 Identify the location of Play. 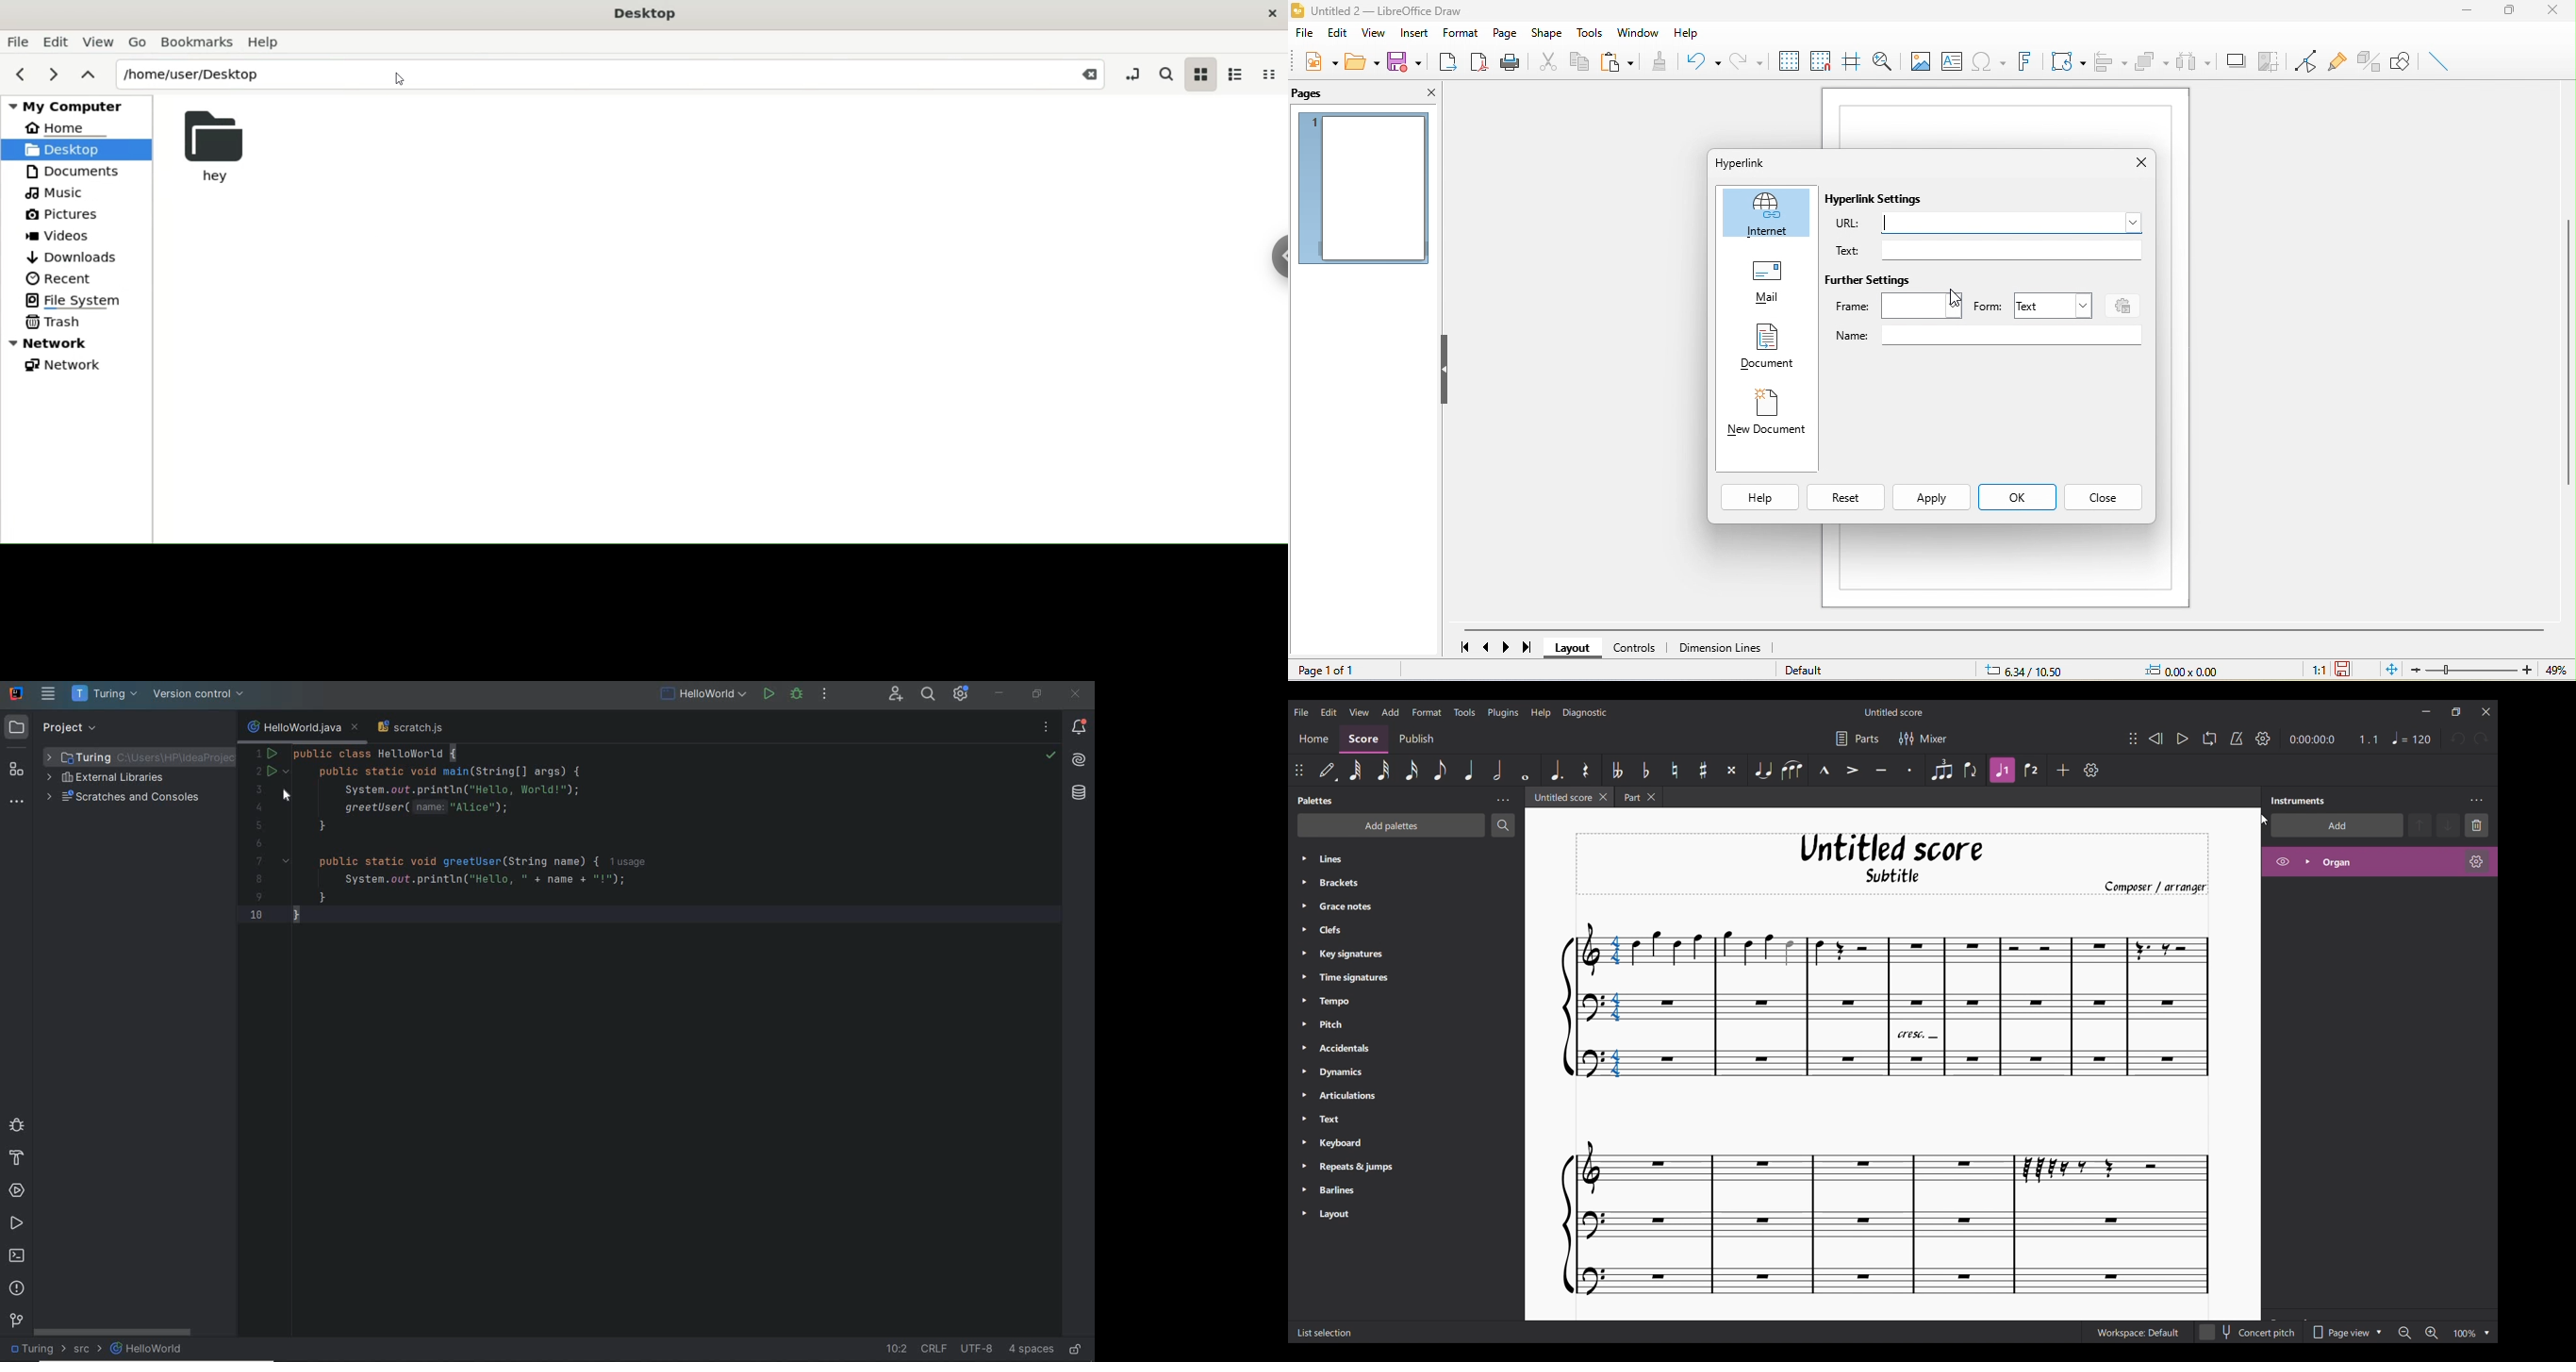
(2182, 738).